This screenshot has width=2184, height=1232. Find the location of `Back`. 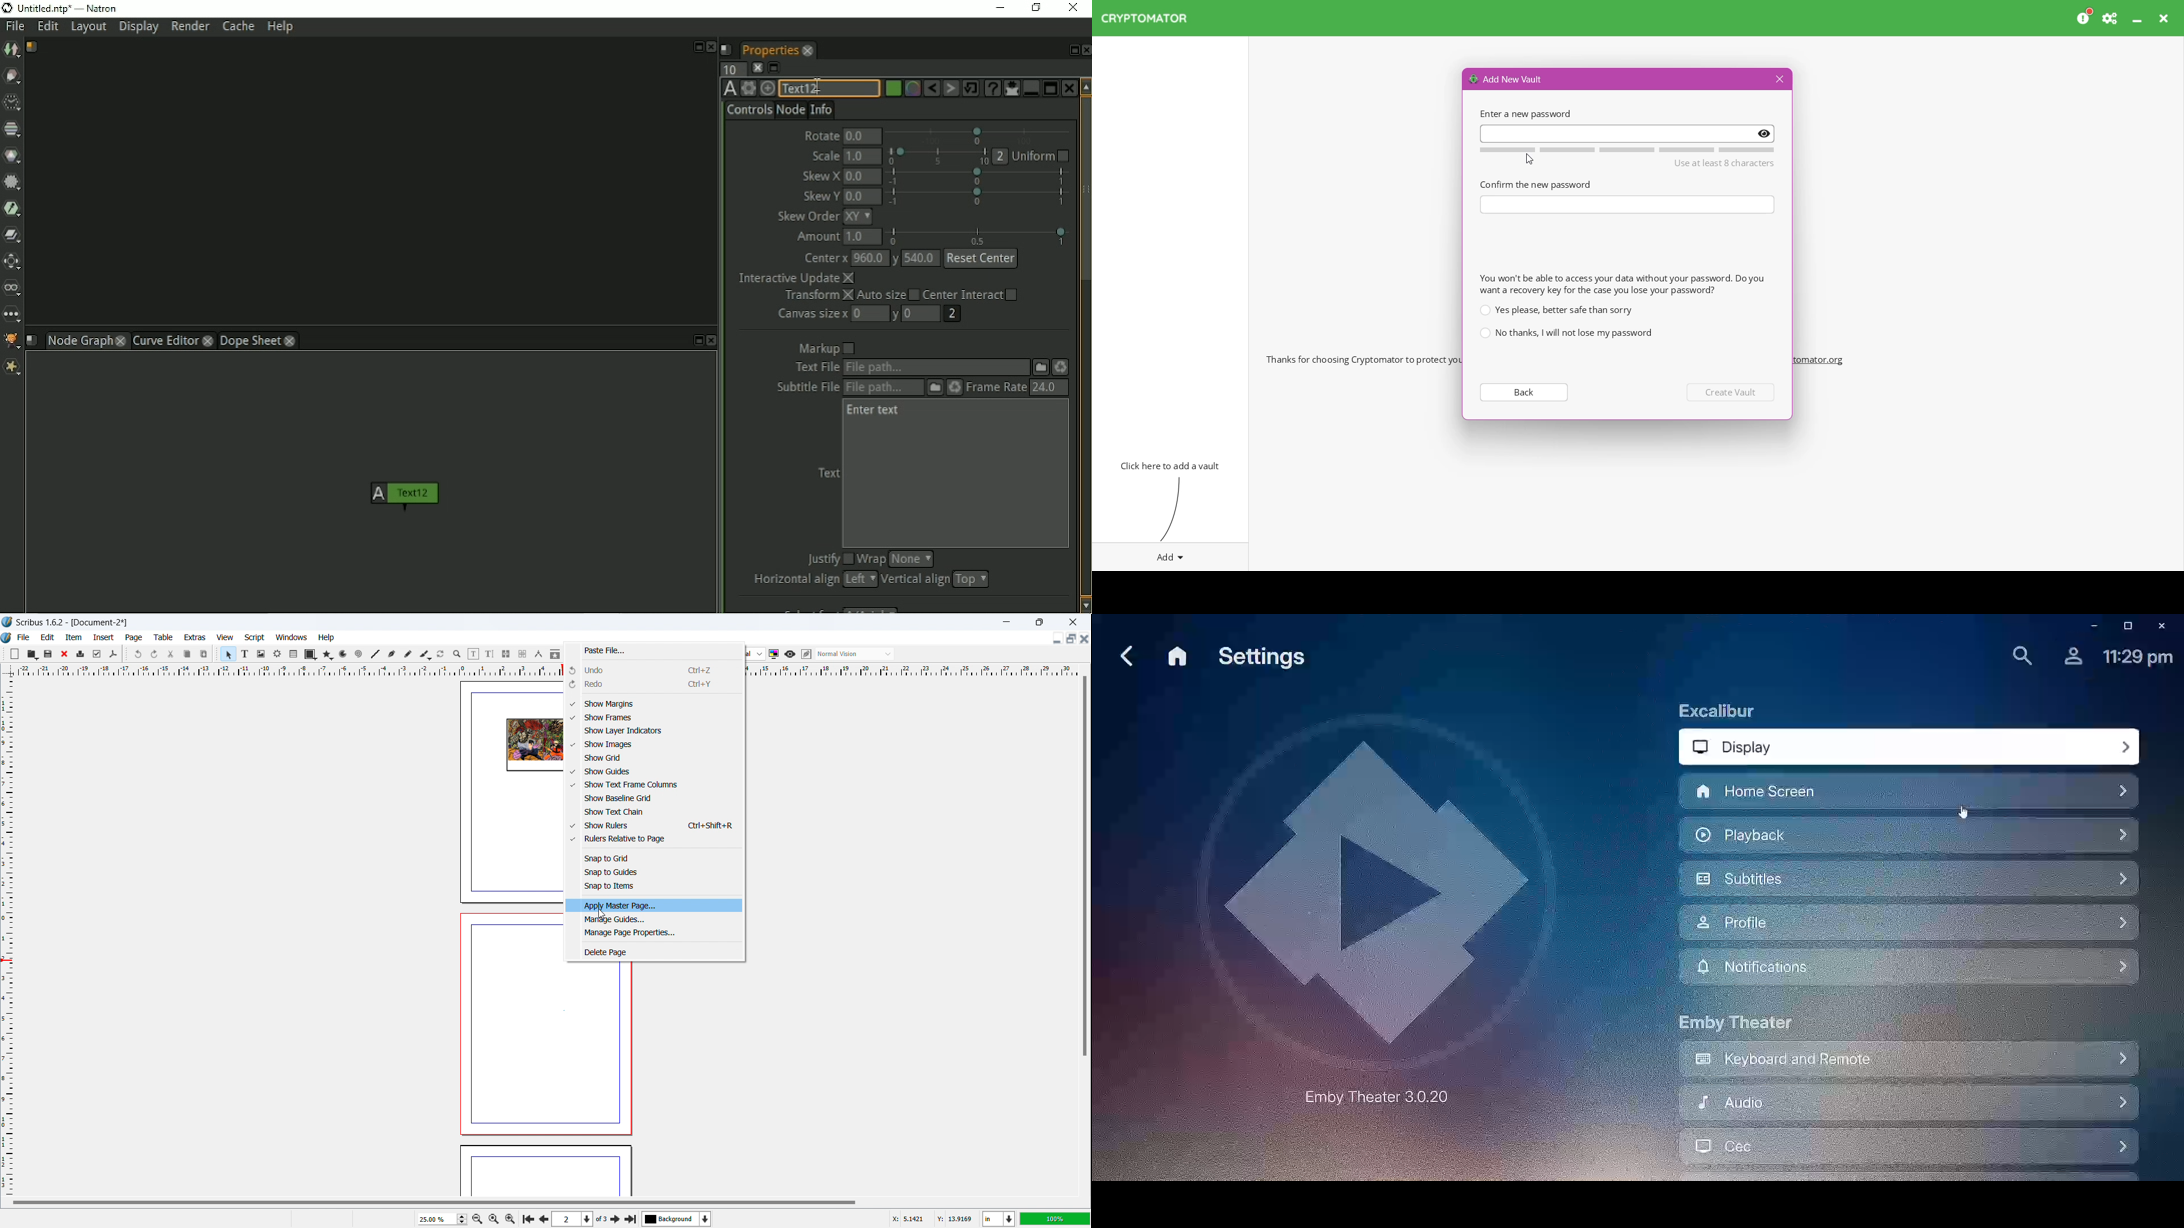

Back is located at coordinates (1124, 658).